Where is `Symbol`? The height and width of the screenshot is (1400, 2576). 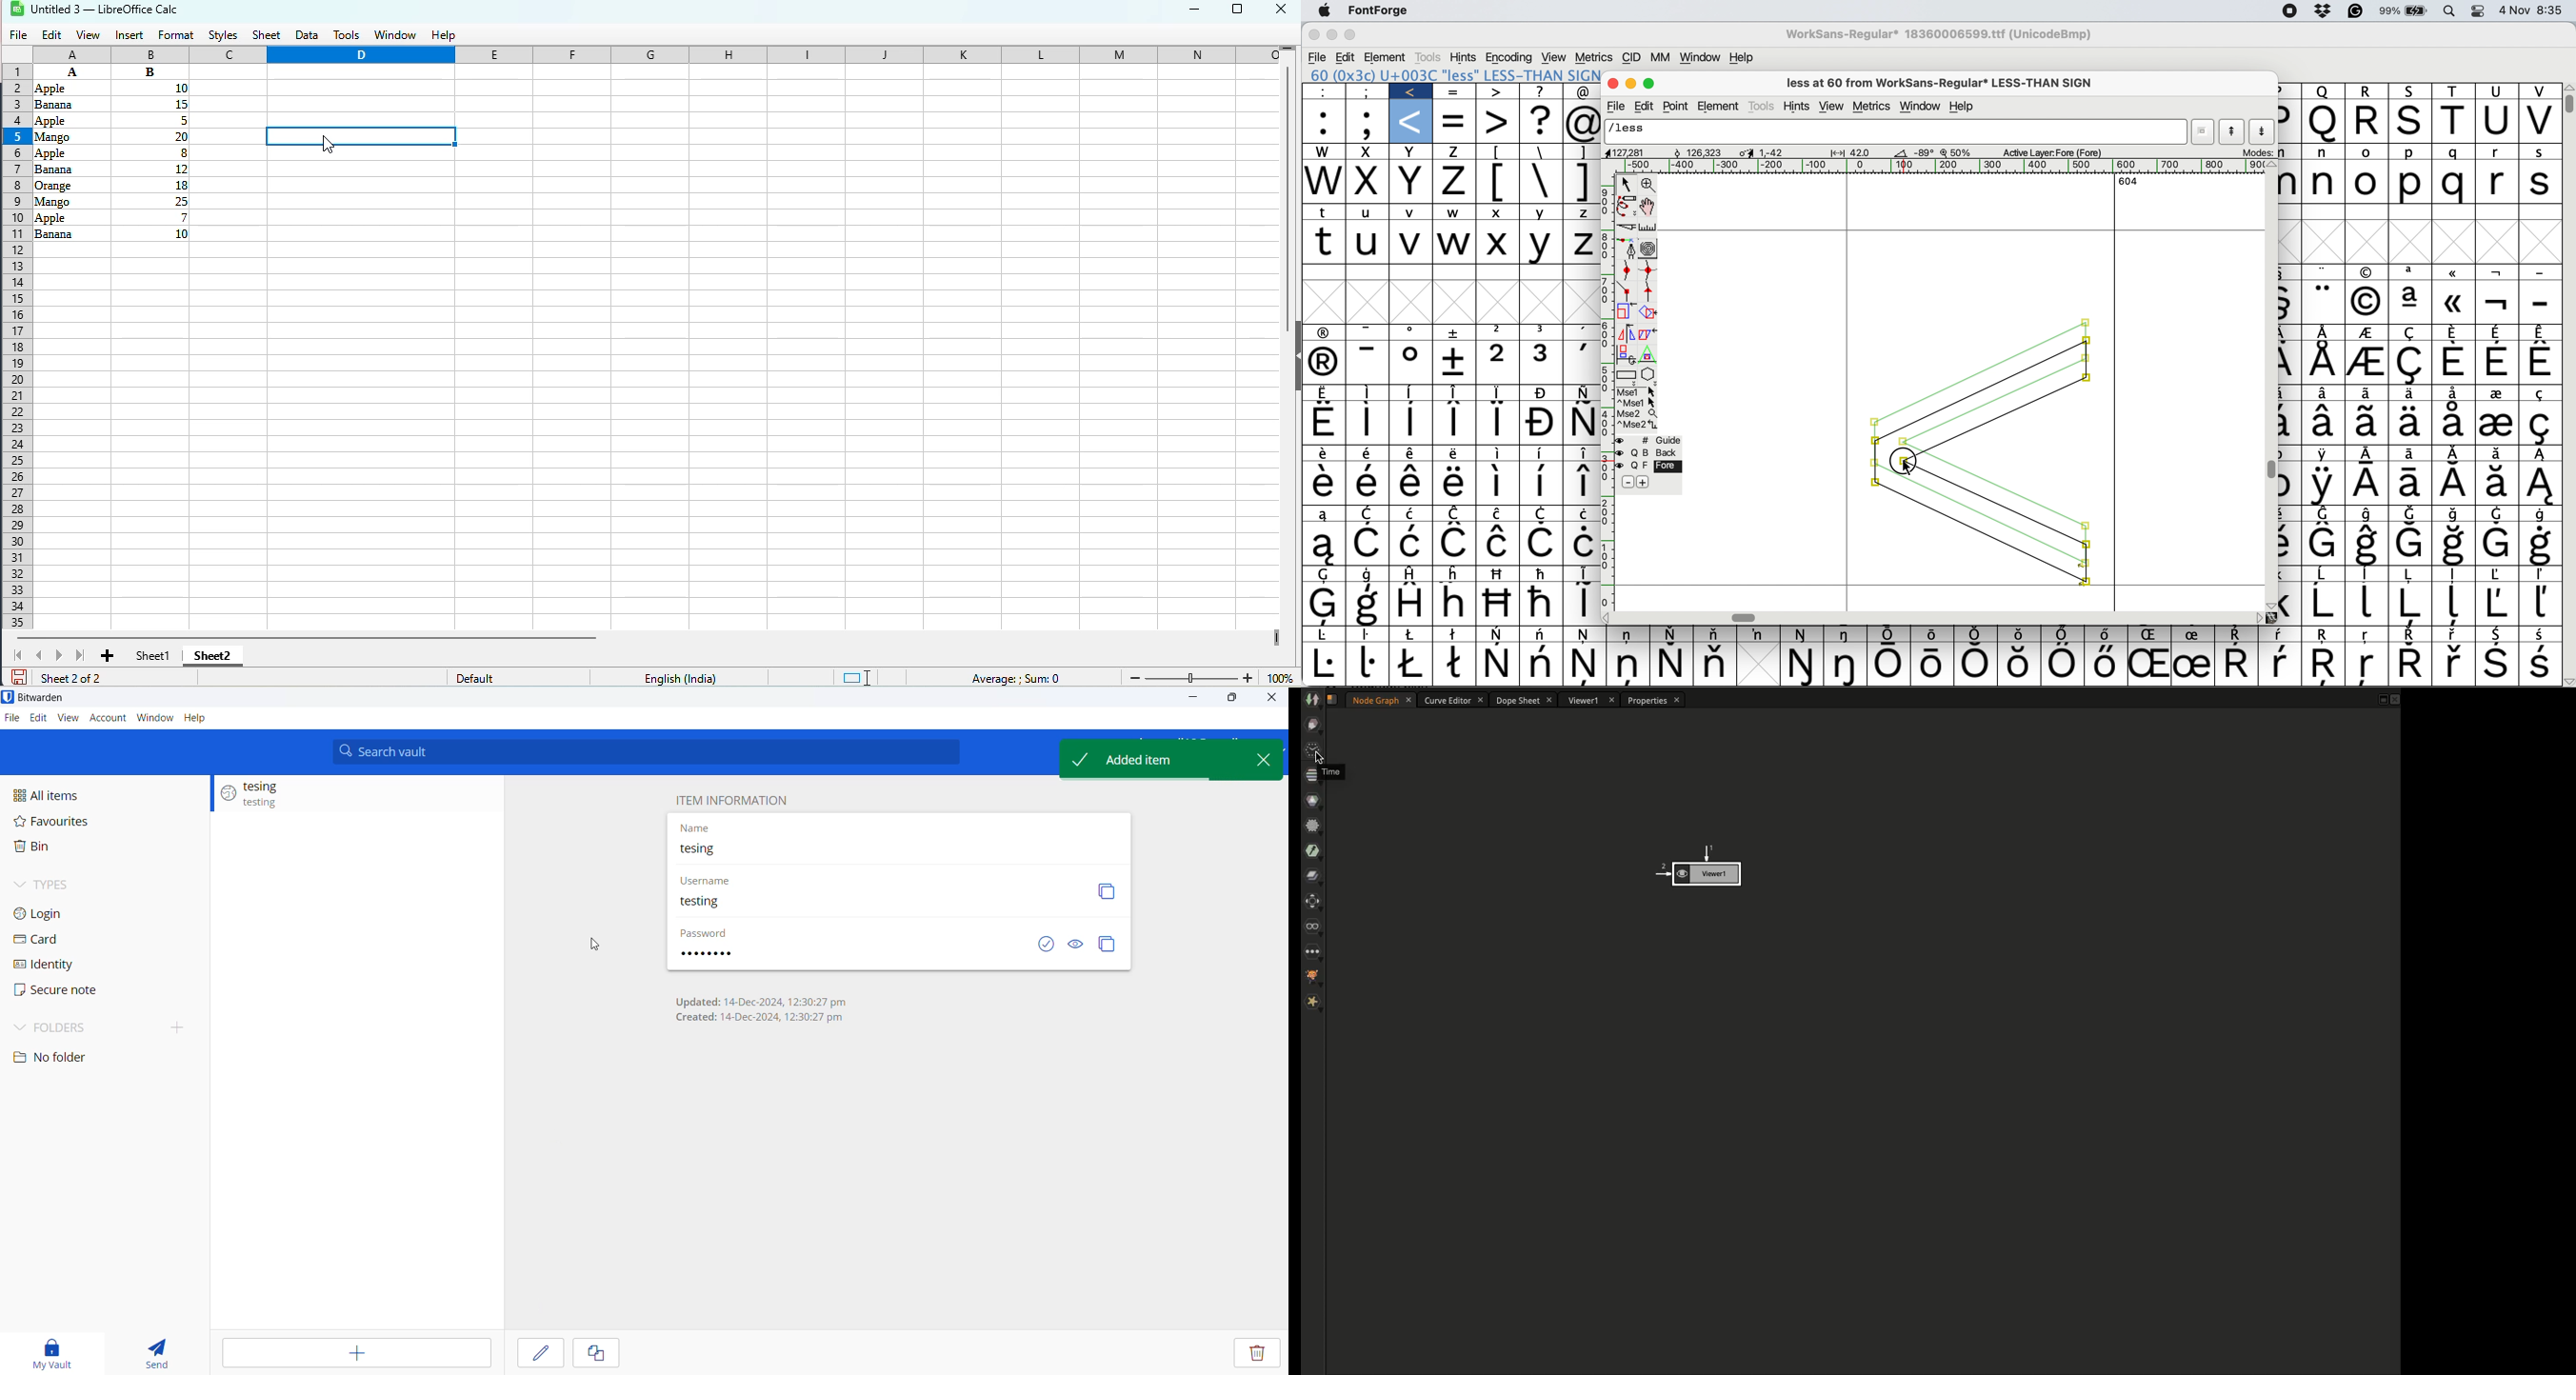 Symbol is located at coordinates (1849, 635).